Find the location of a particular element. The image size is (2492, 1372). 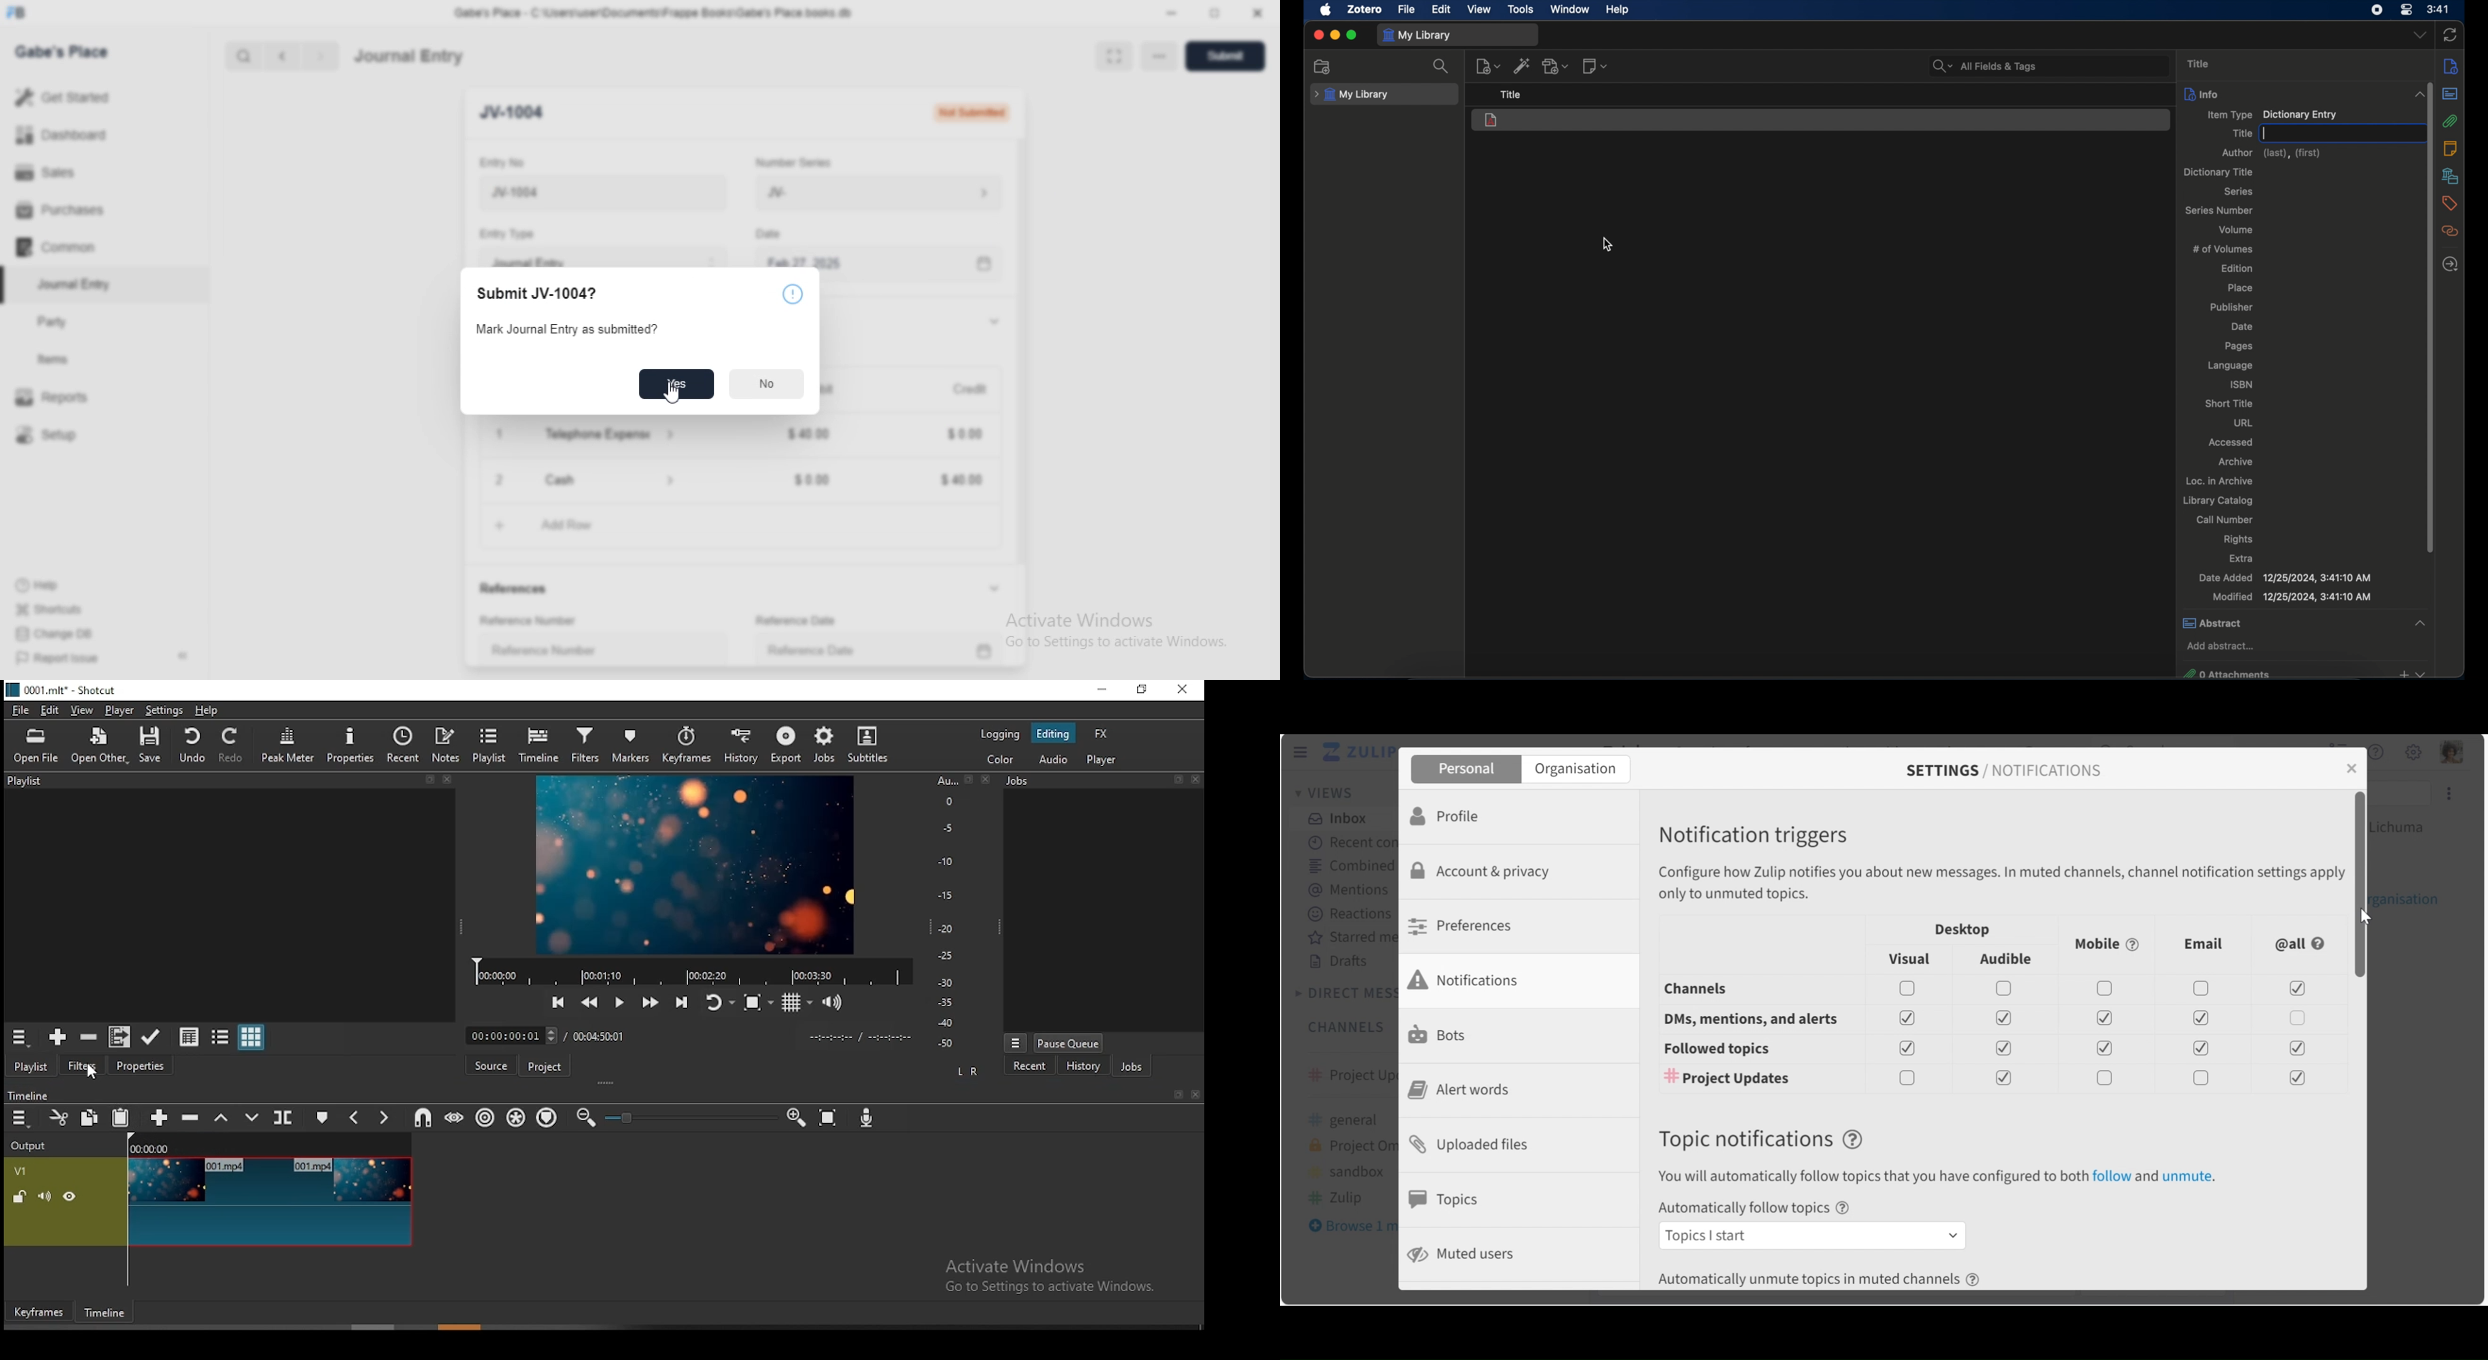

ripple markers is located at coordinates (546, 1118).